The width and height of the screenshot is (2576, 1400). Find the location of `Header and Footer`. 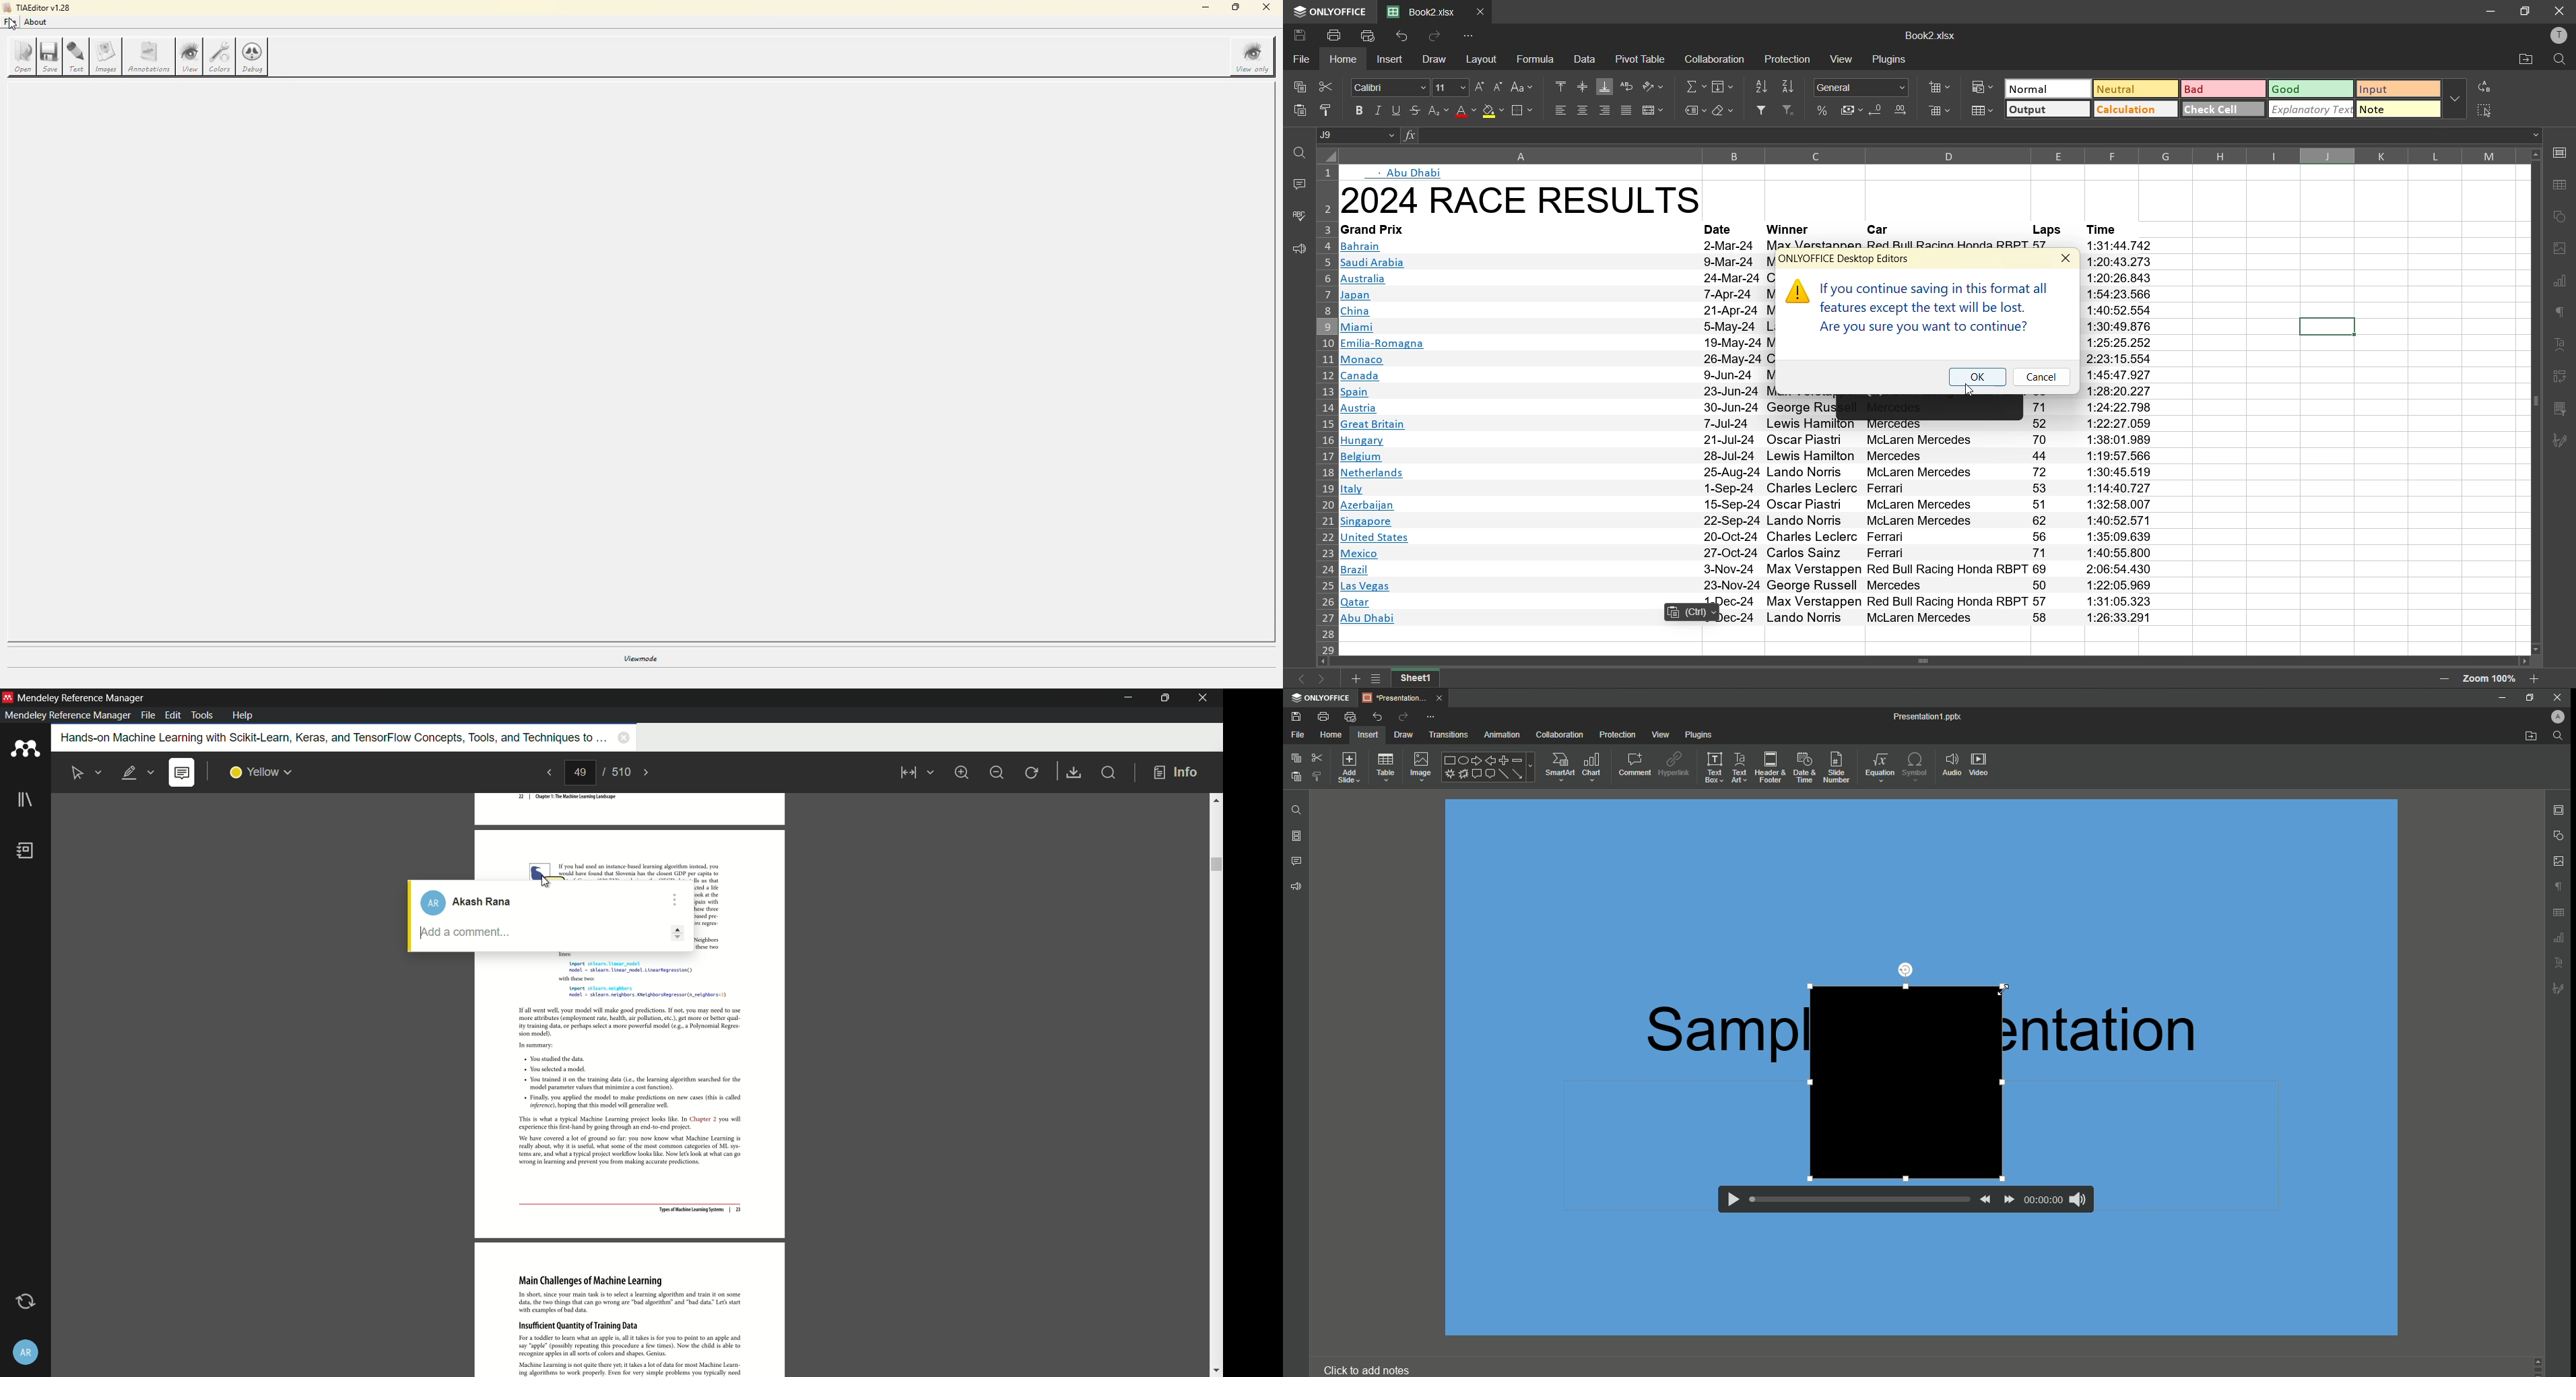

Header and Footer is located at coordinates (1770, 767).